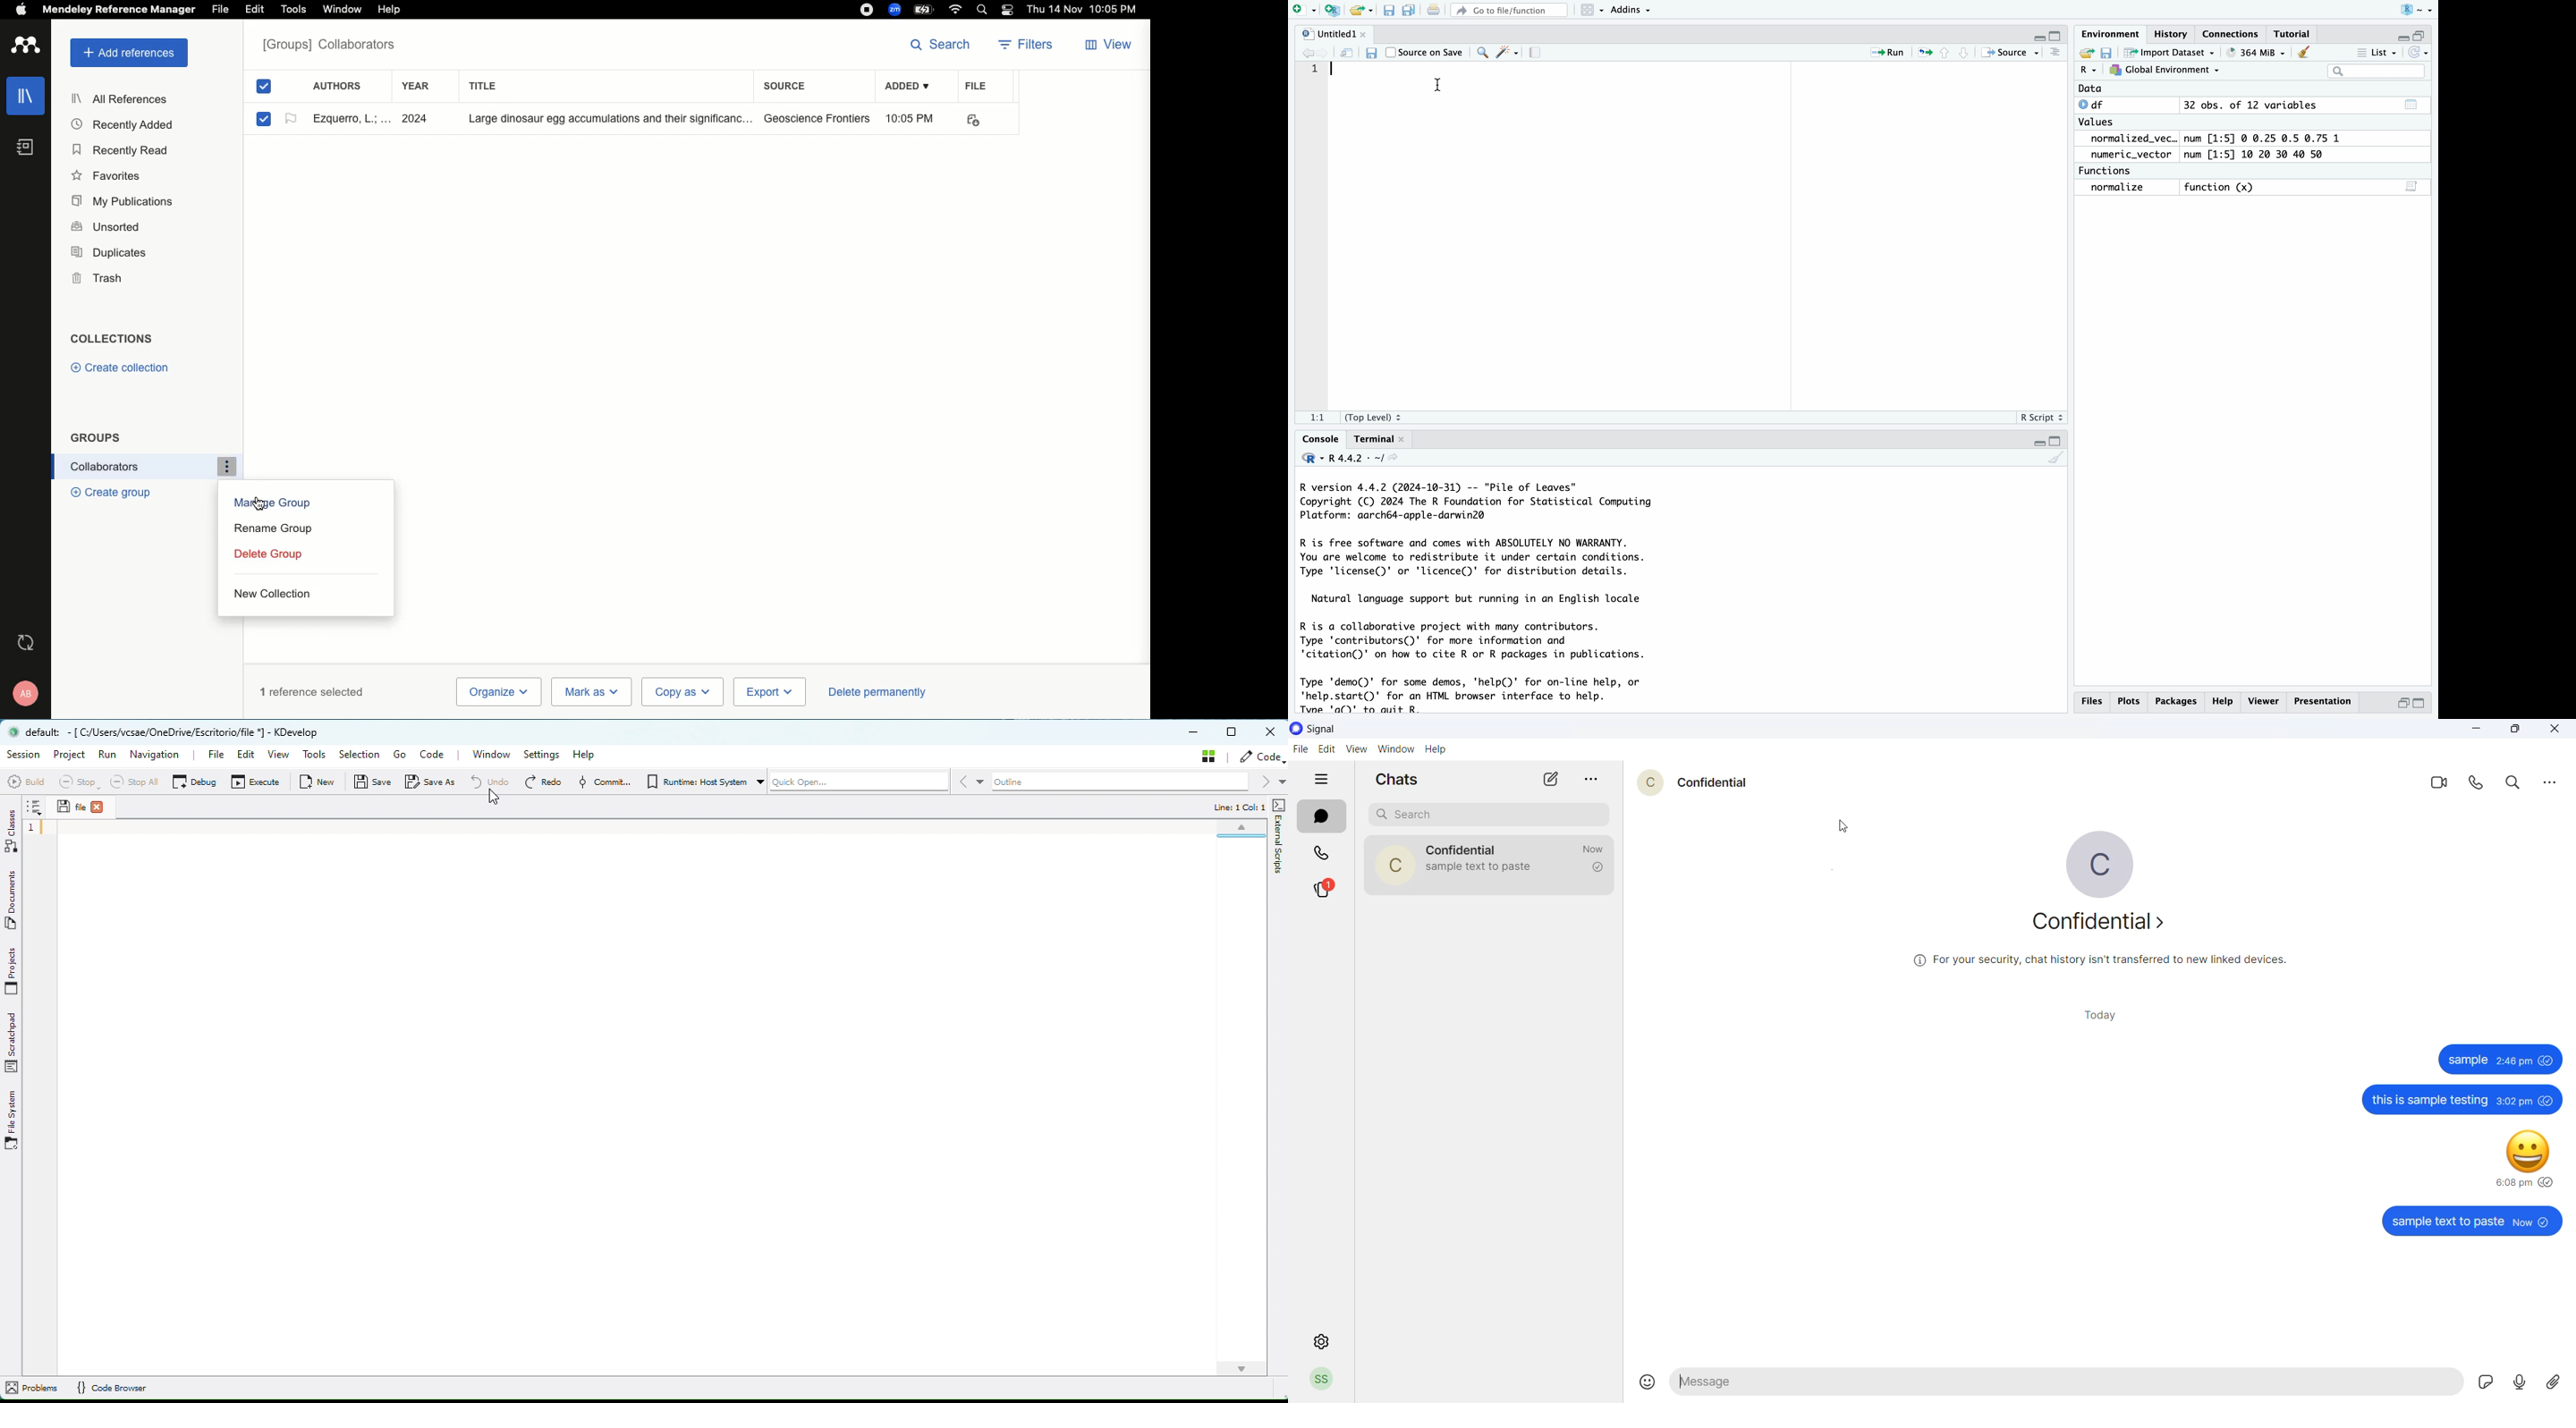 The height and width of the screenshot is (1428, 2576). I want to click on Selection, so click(358, 755).